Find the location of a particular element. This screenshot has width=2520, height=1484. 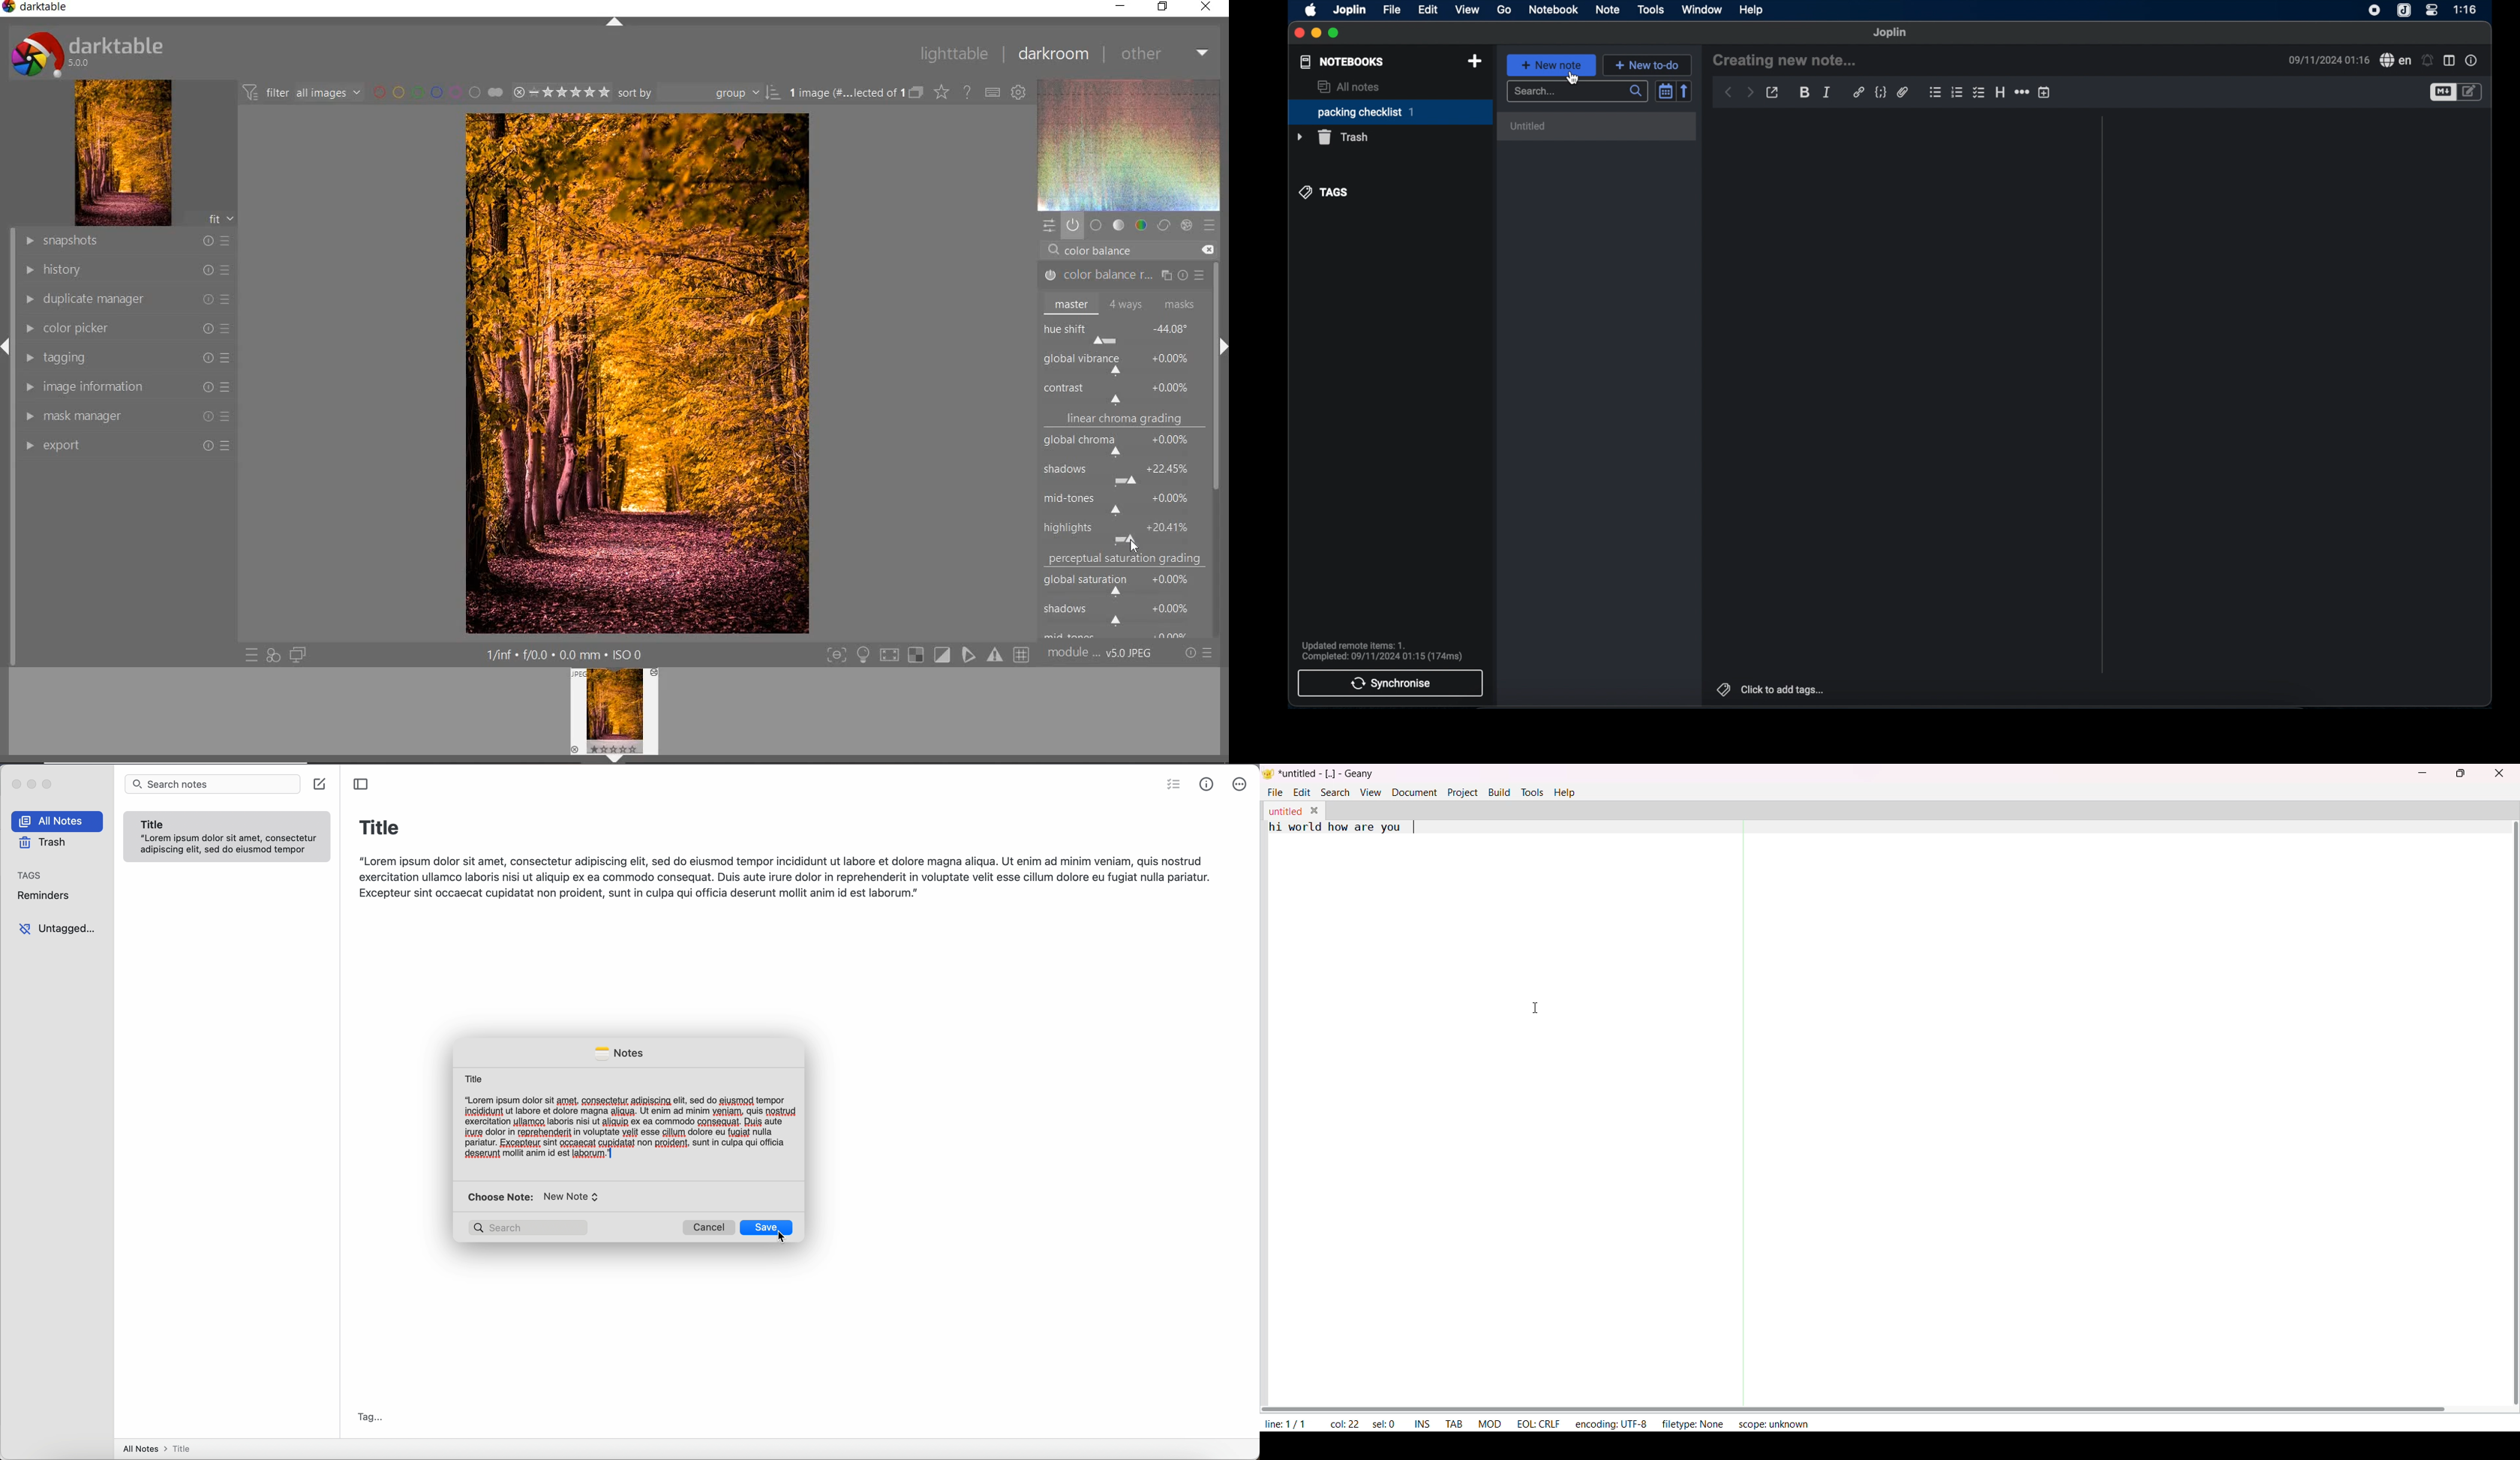

mask manager is located at coordinates (128, 416).